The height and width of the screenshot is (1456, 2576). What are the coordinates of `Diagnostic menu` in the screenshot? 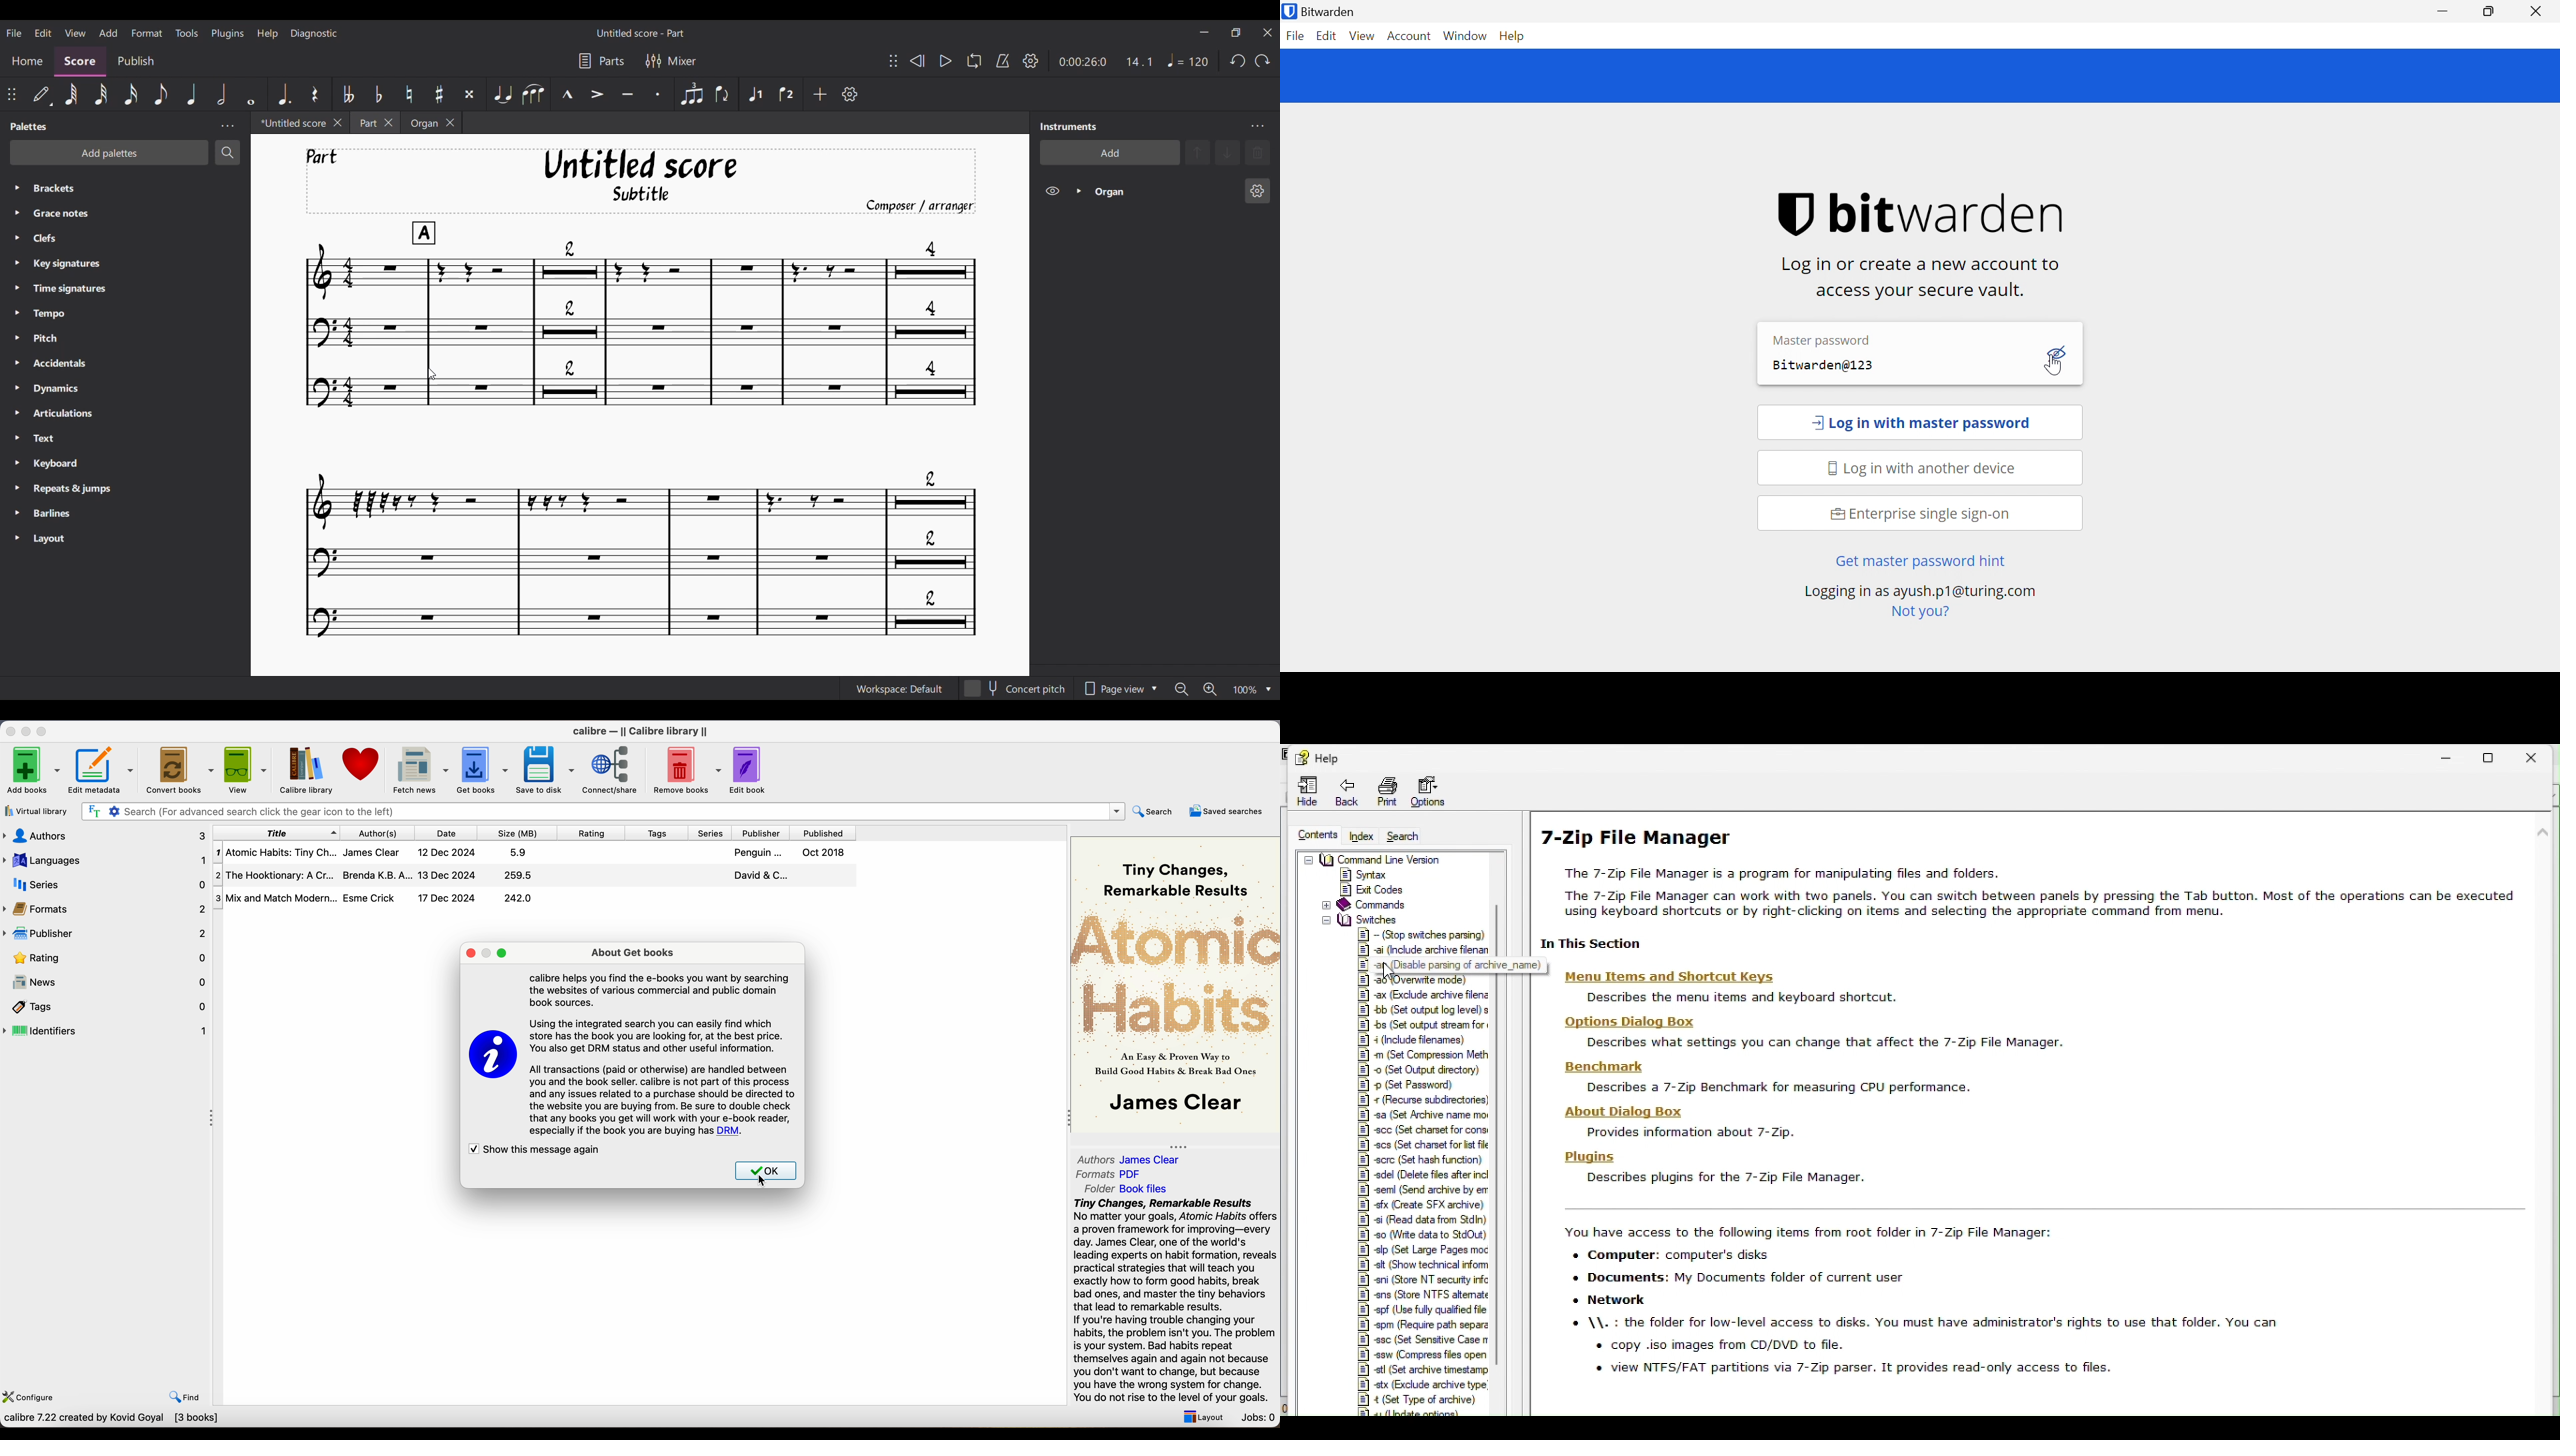 It's located at (314, 33).